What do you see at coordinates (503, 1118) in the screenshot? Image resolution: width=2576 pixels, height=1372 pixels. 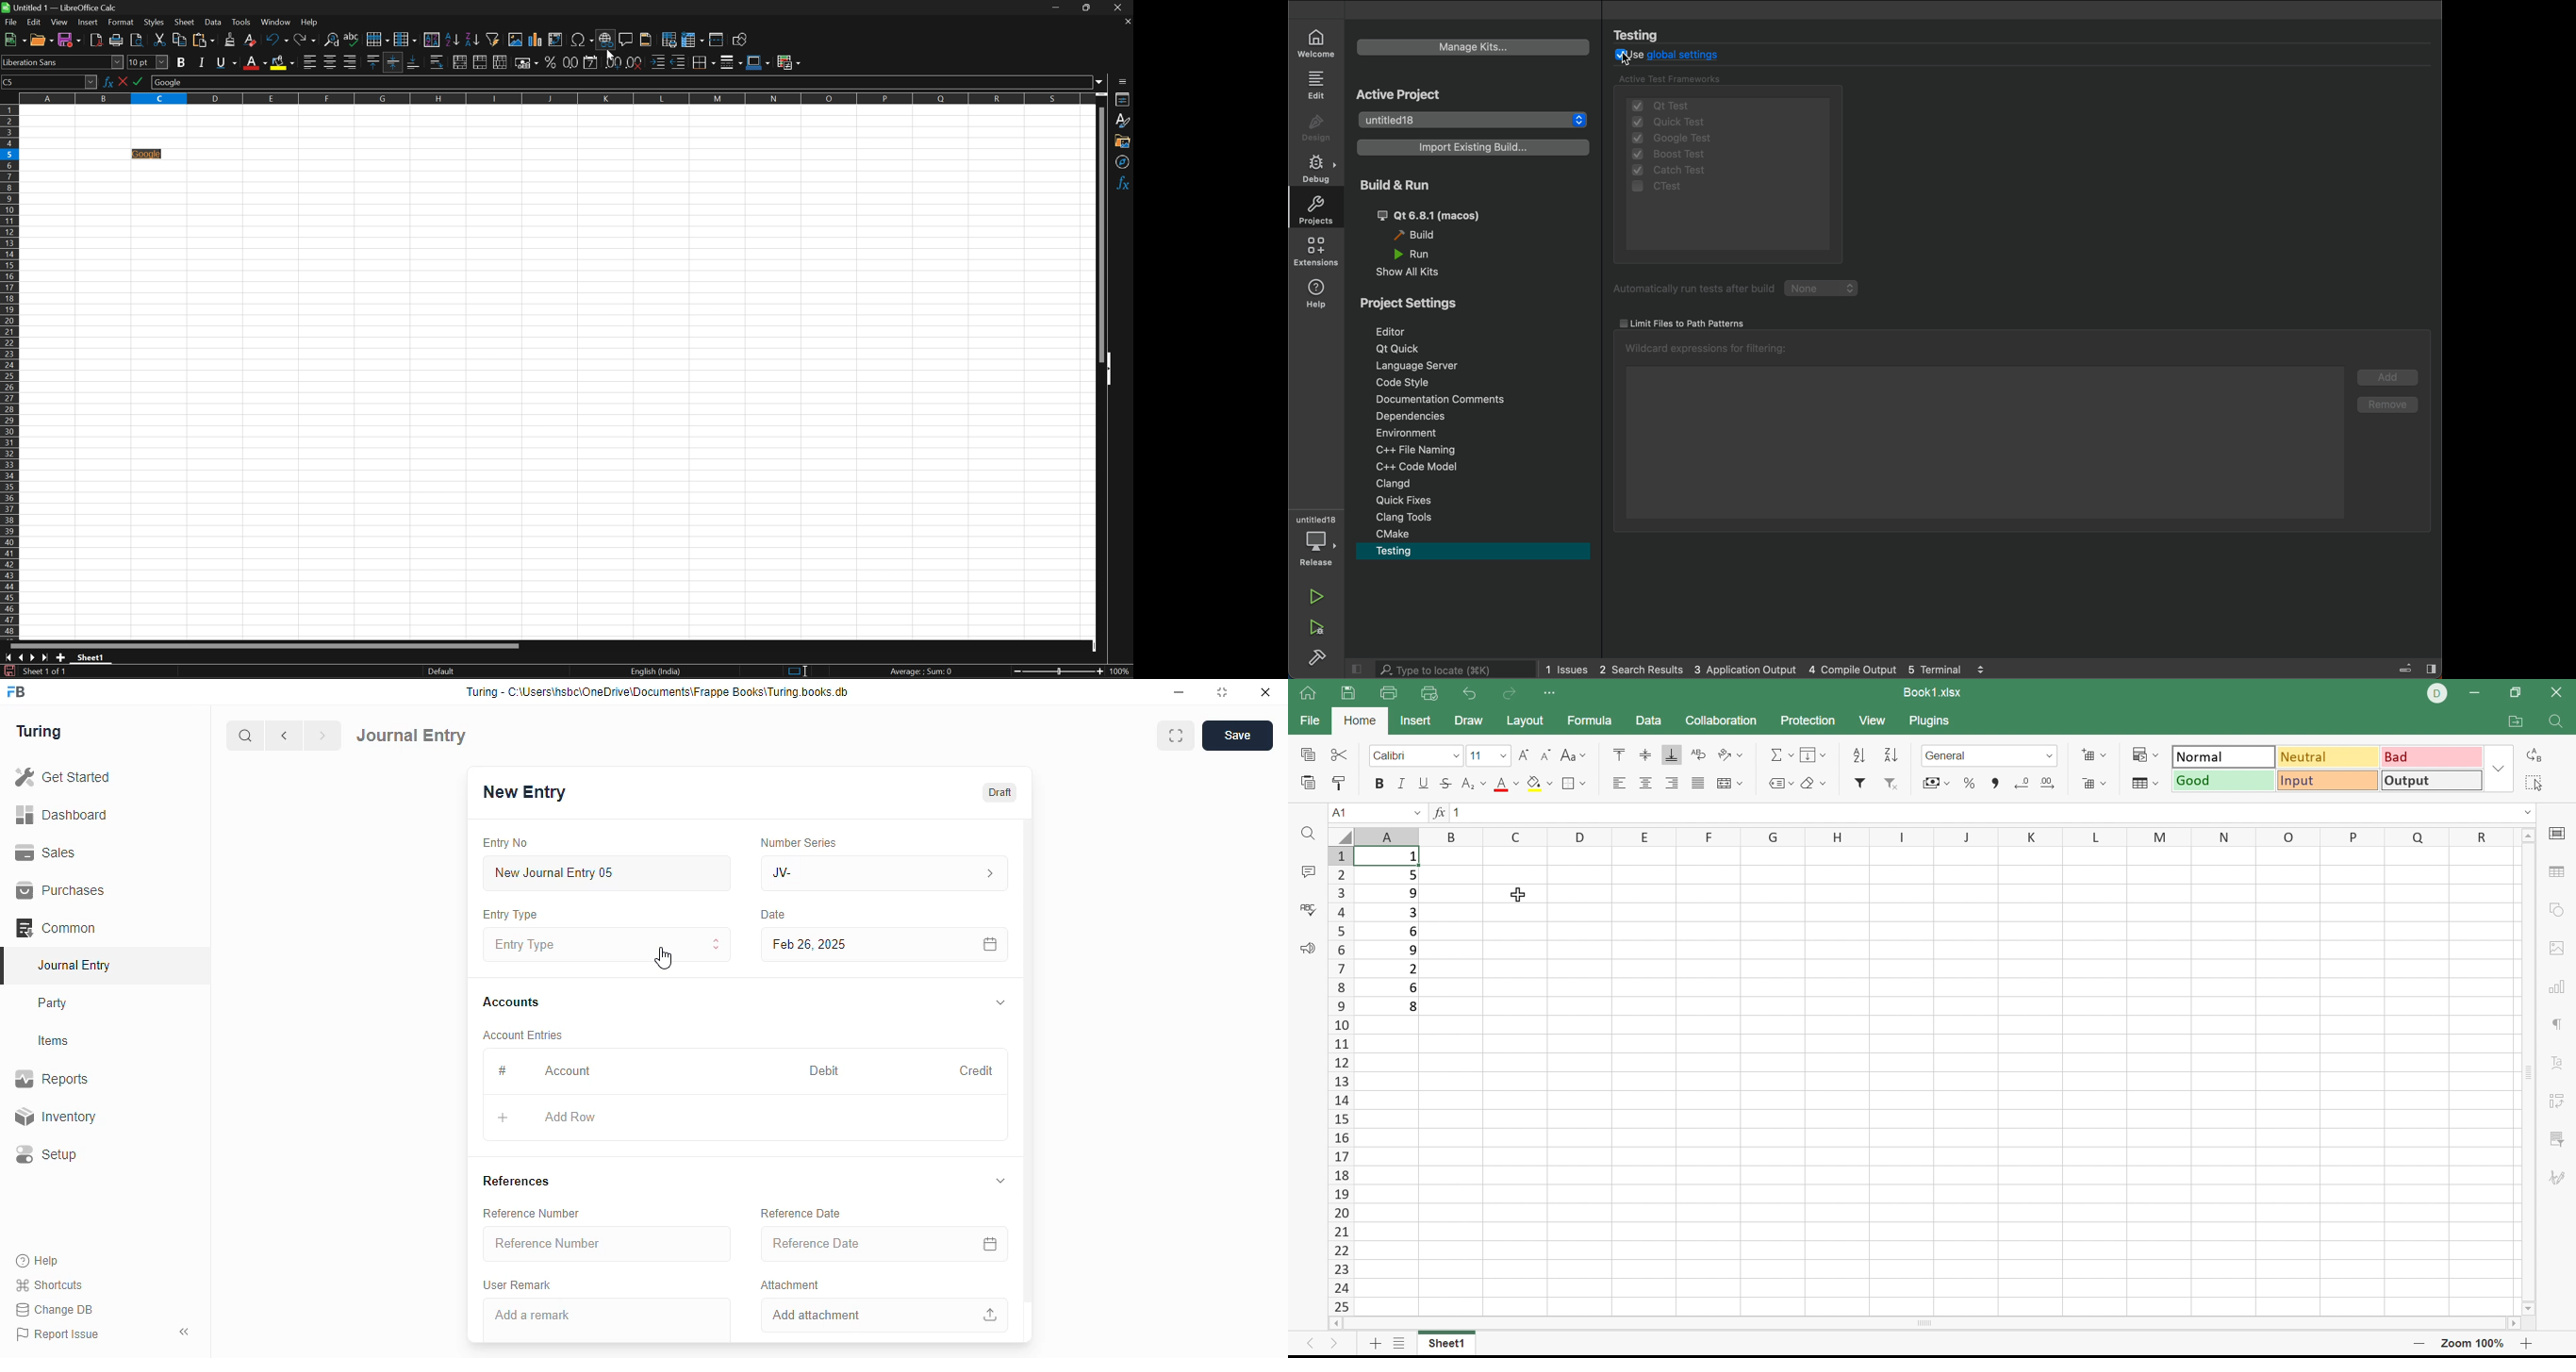 I see `add` at bounding box center [503, 1118].